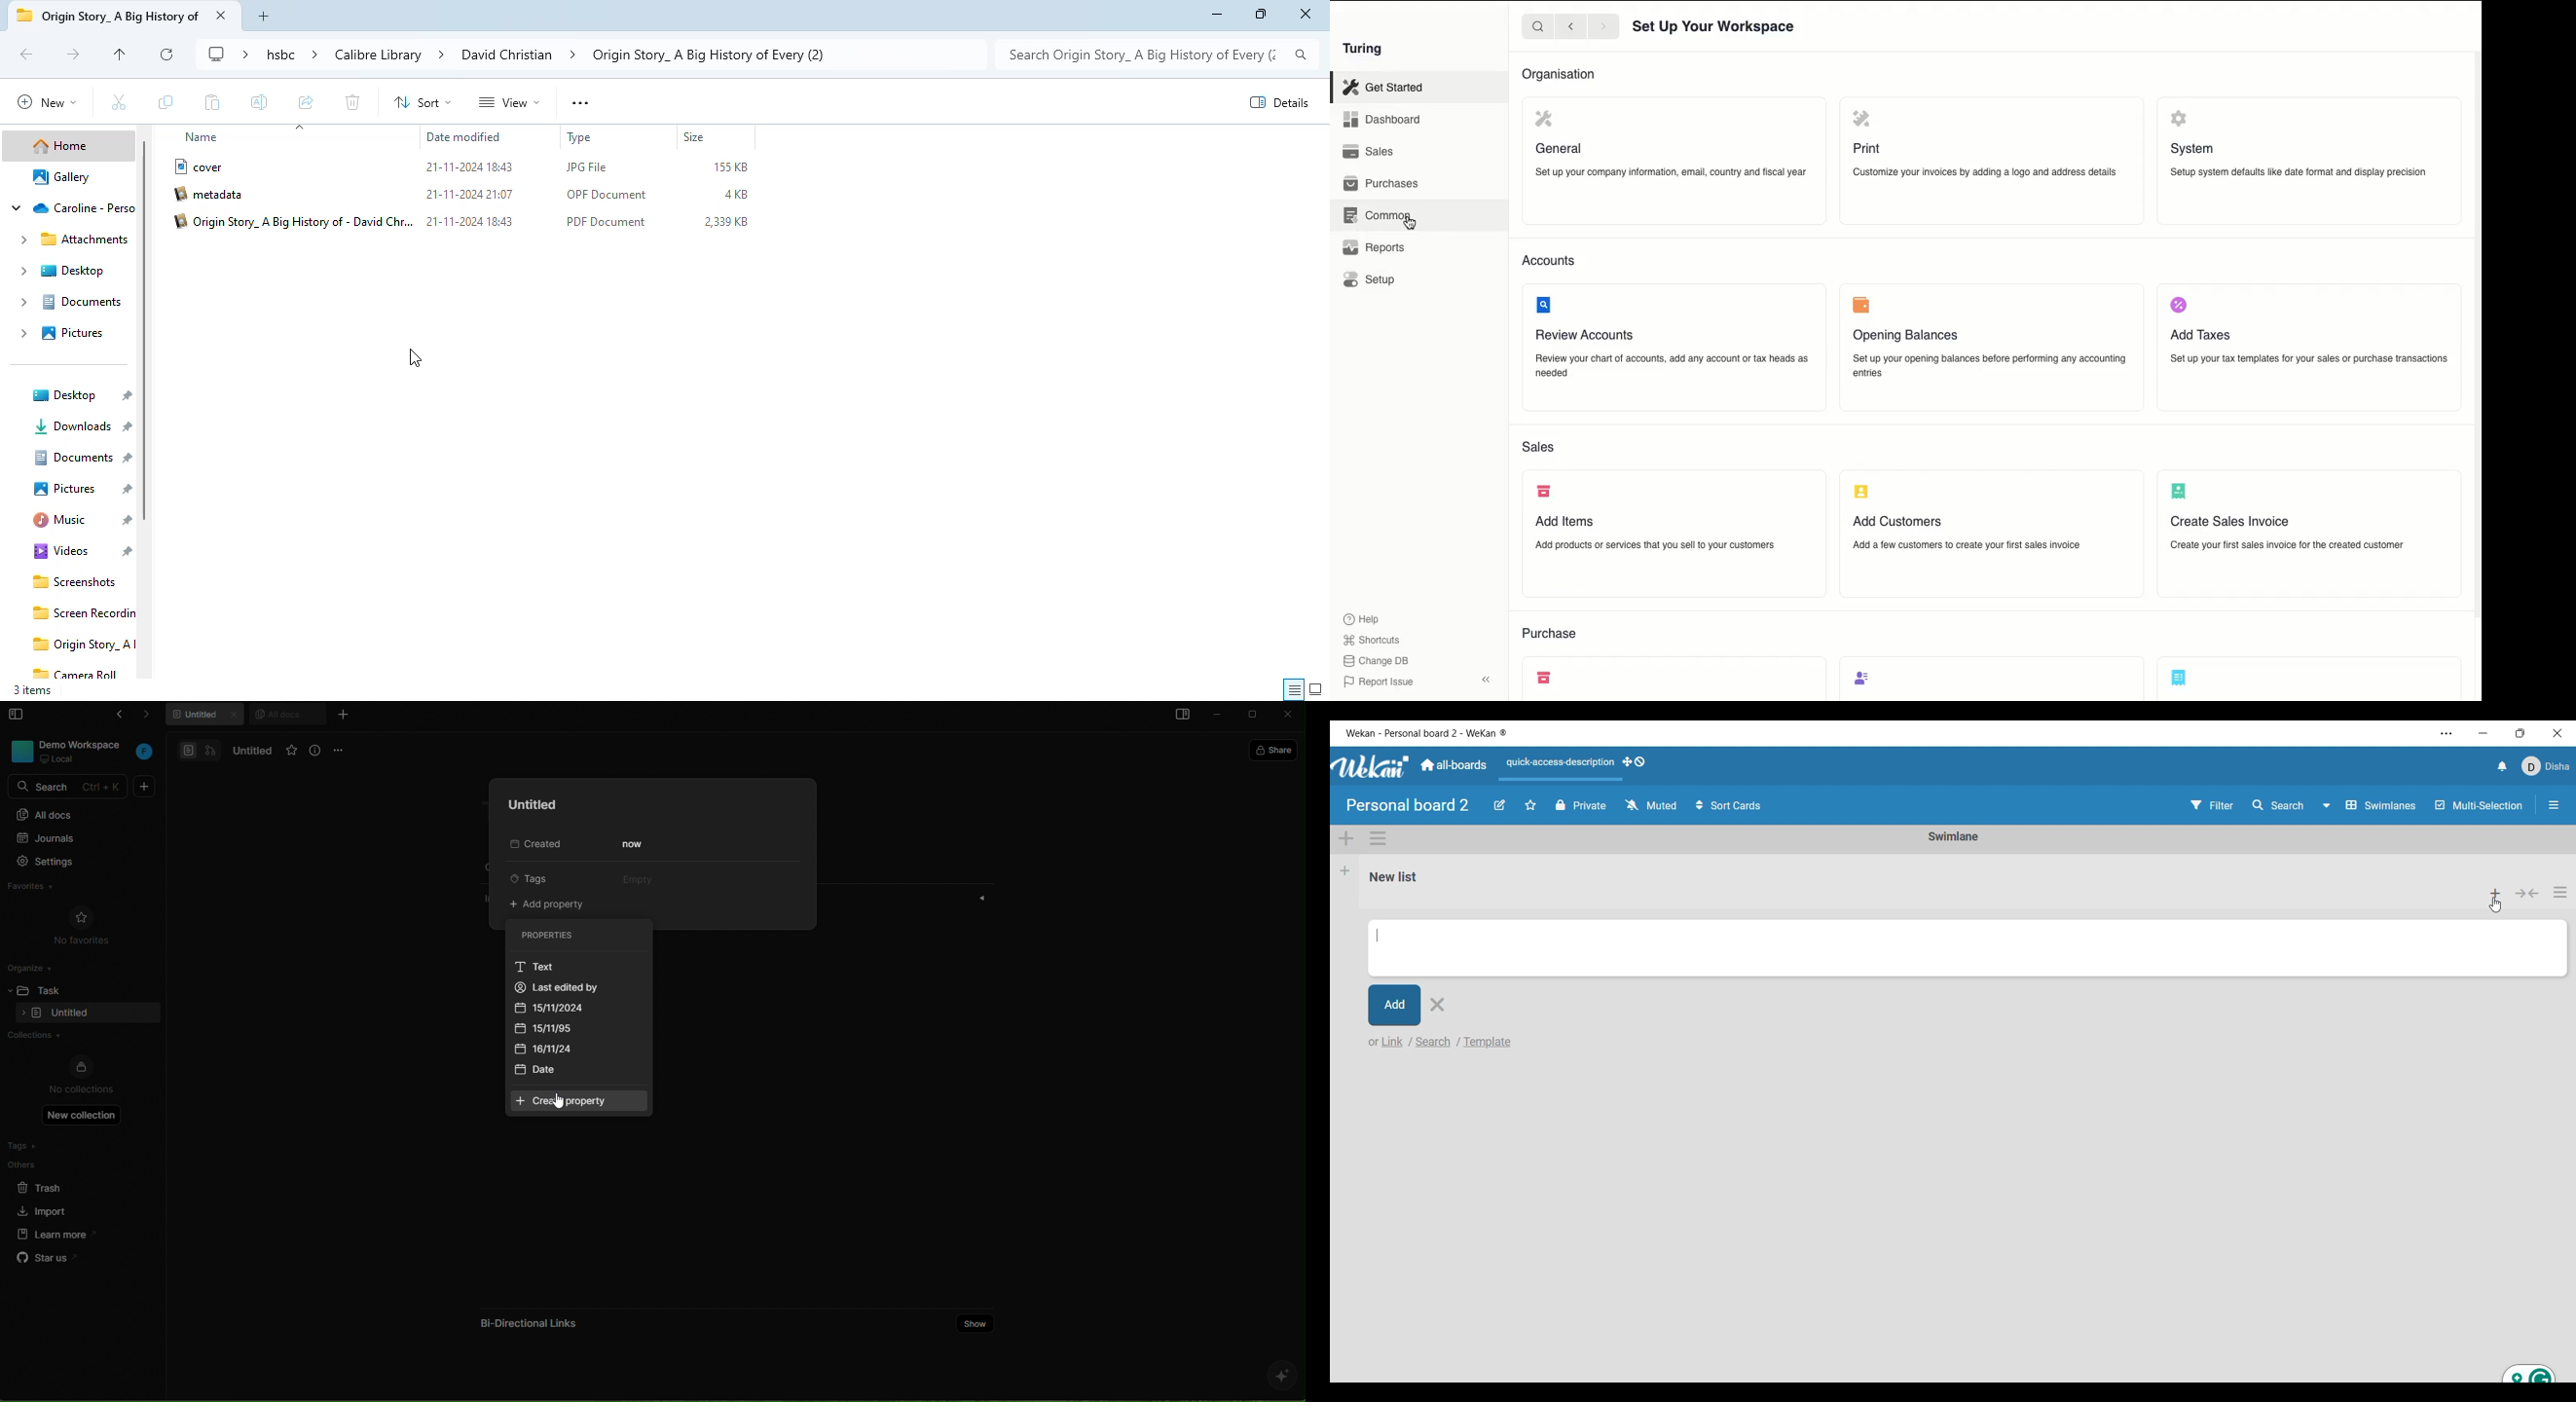 Image resolution: width=2576 pixels, height=1428 pixels. What do you see at coordinates (1552, 631) in the screenshot?
I see `Purchase` at bounding box center [1552, 631].